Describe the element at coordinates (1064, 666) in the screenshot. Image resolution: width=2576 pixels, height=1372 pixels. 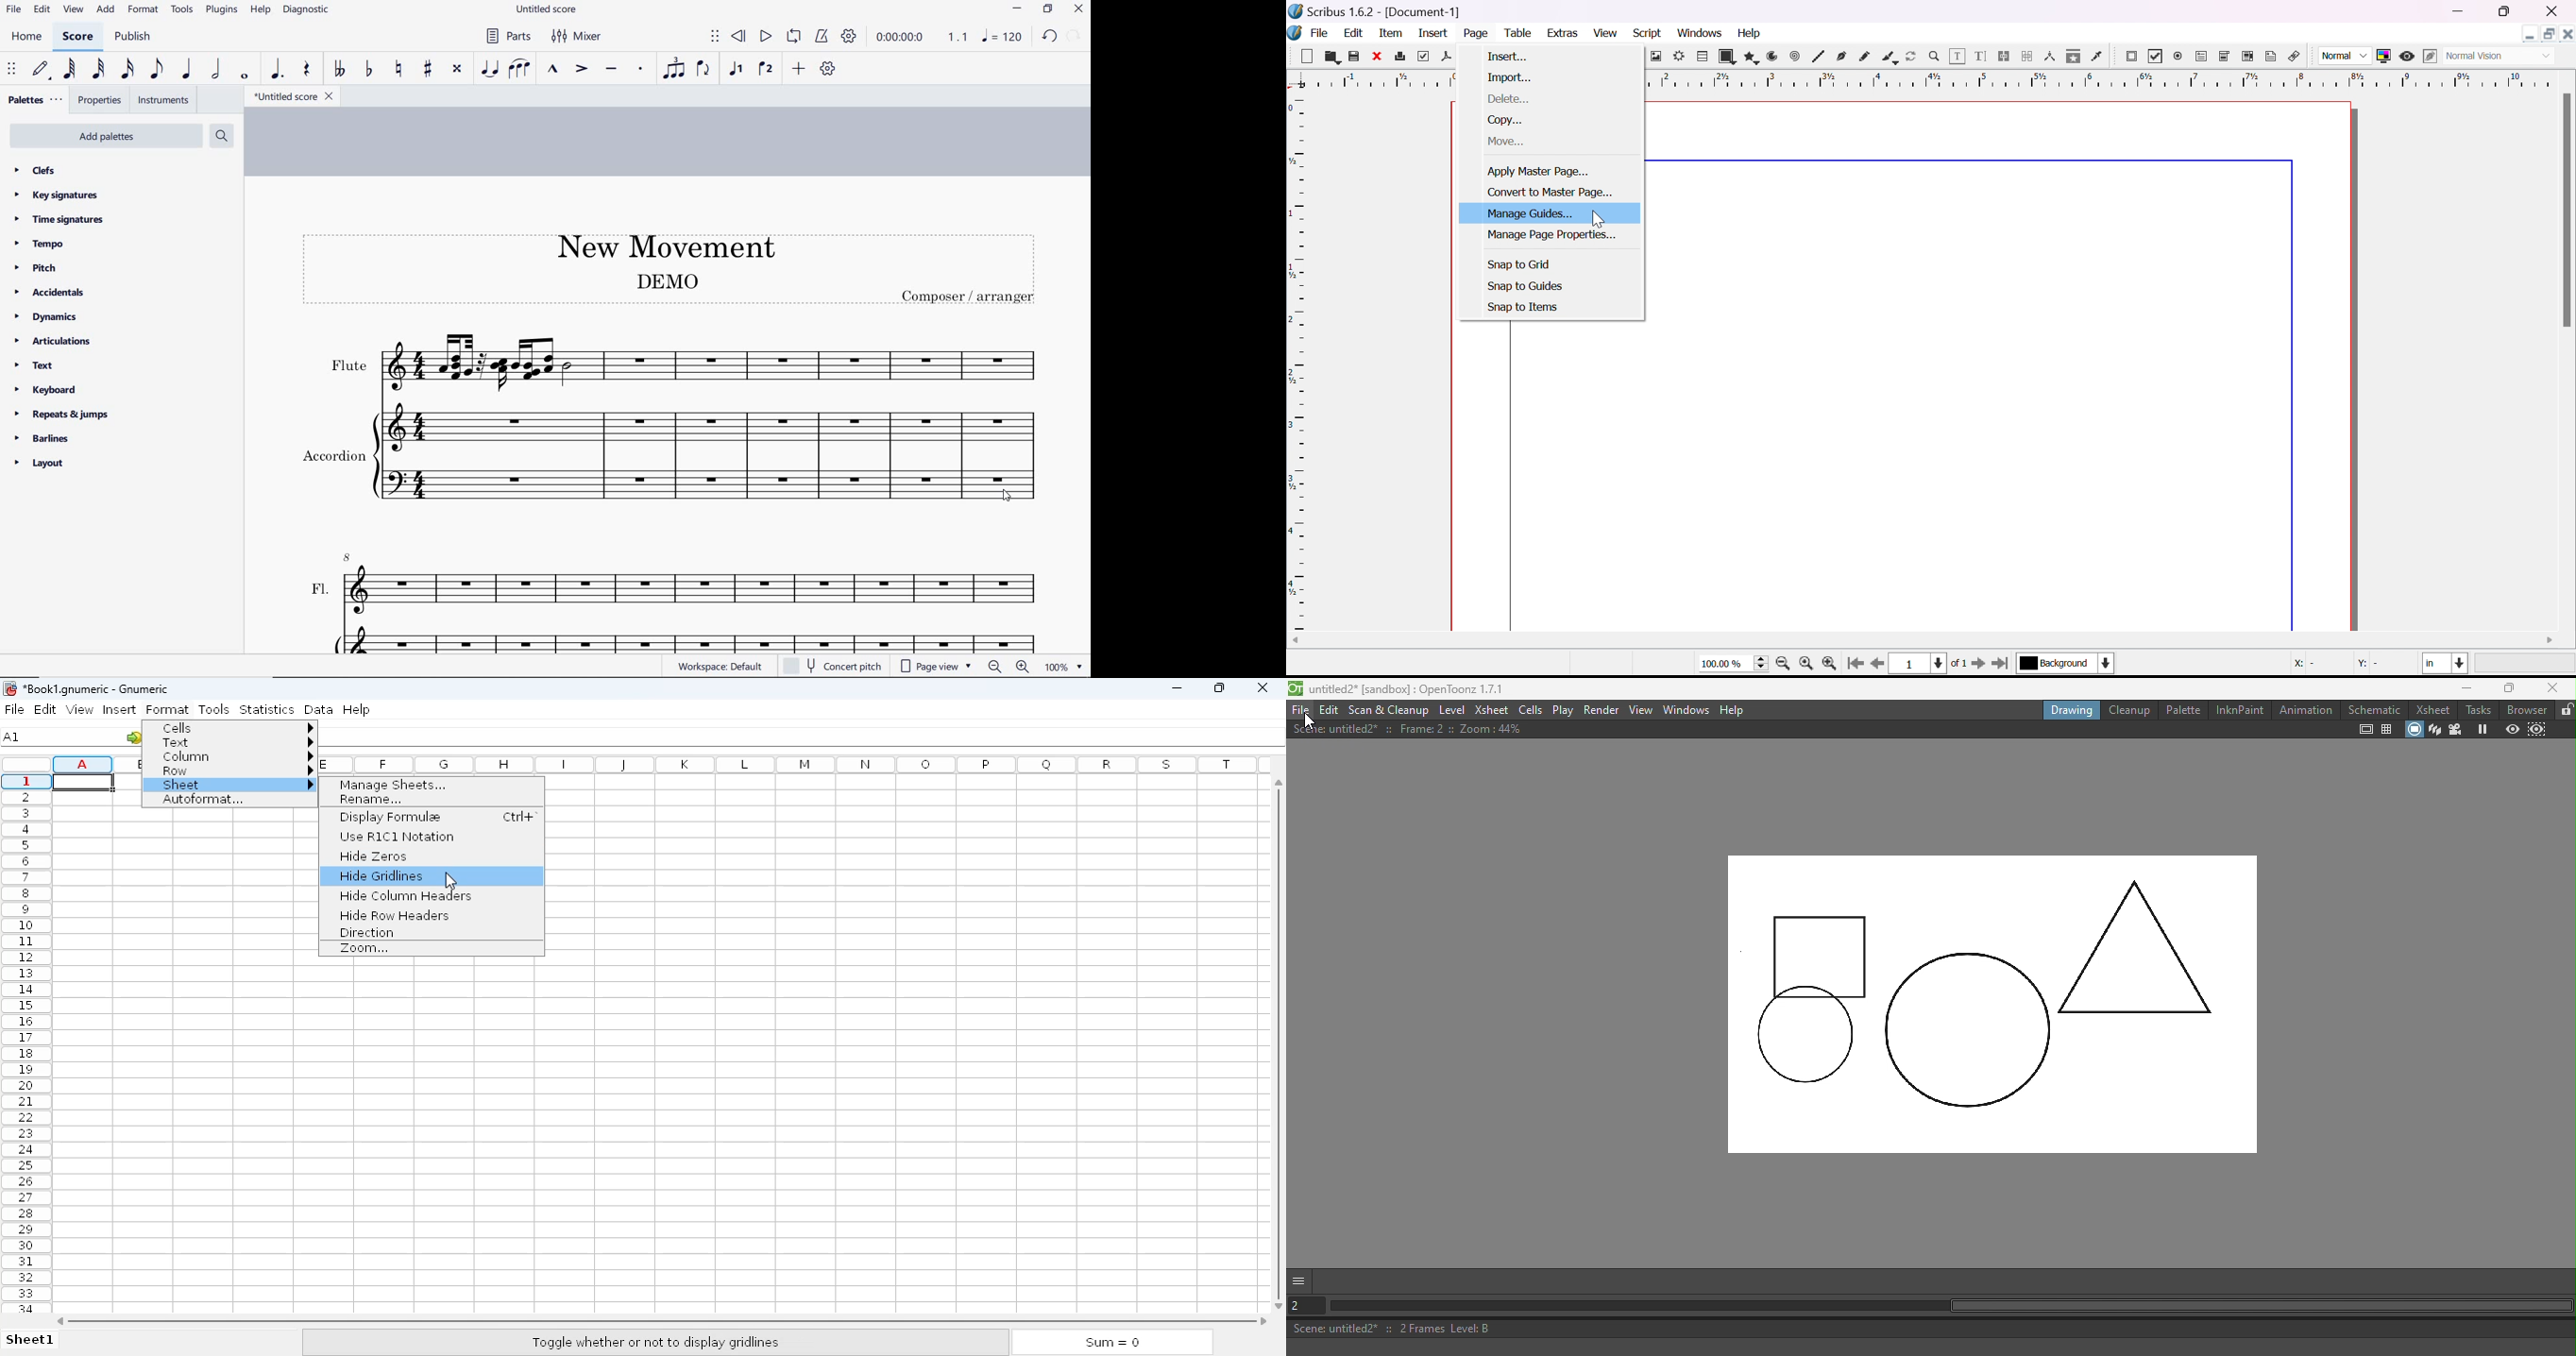
I see `zoom factor` at that location.